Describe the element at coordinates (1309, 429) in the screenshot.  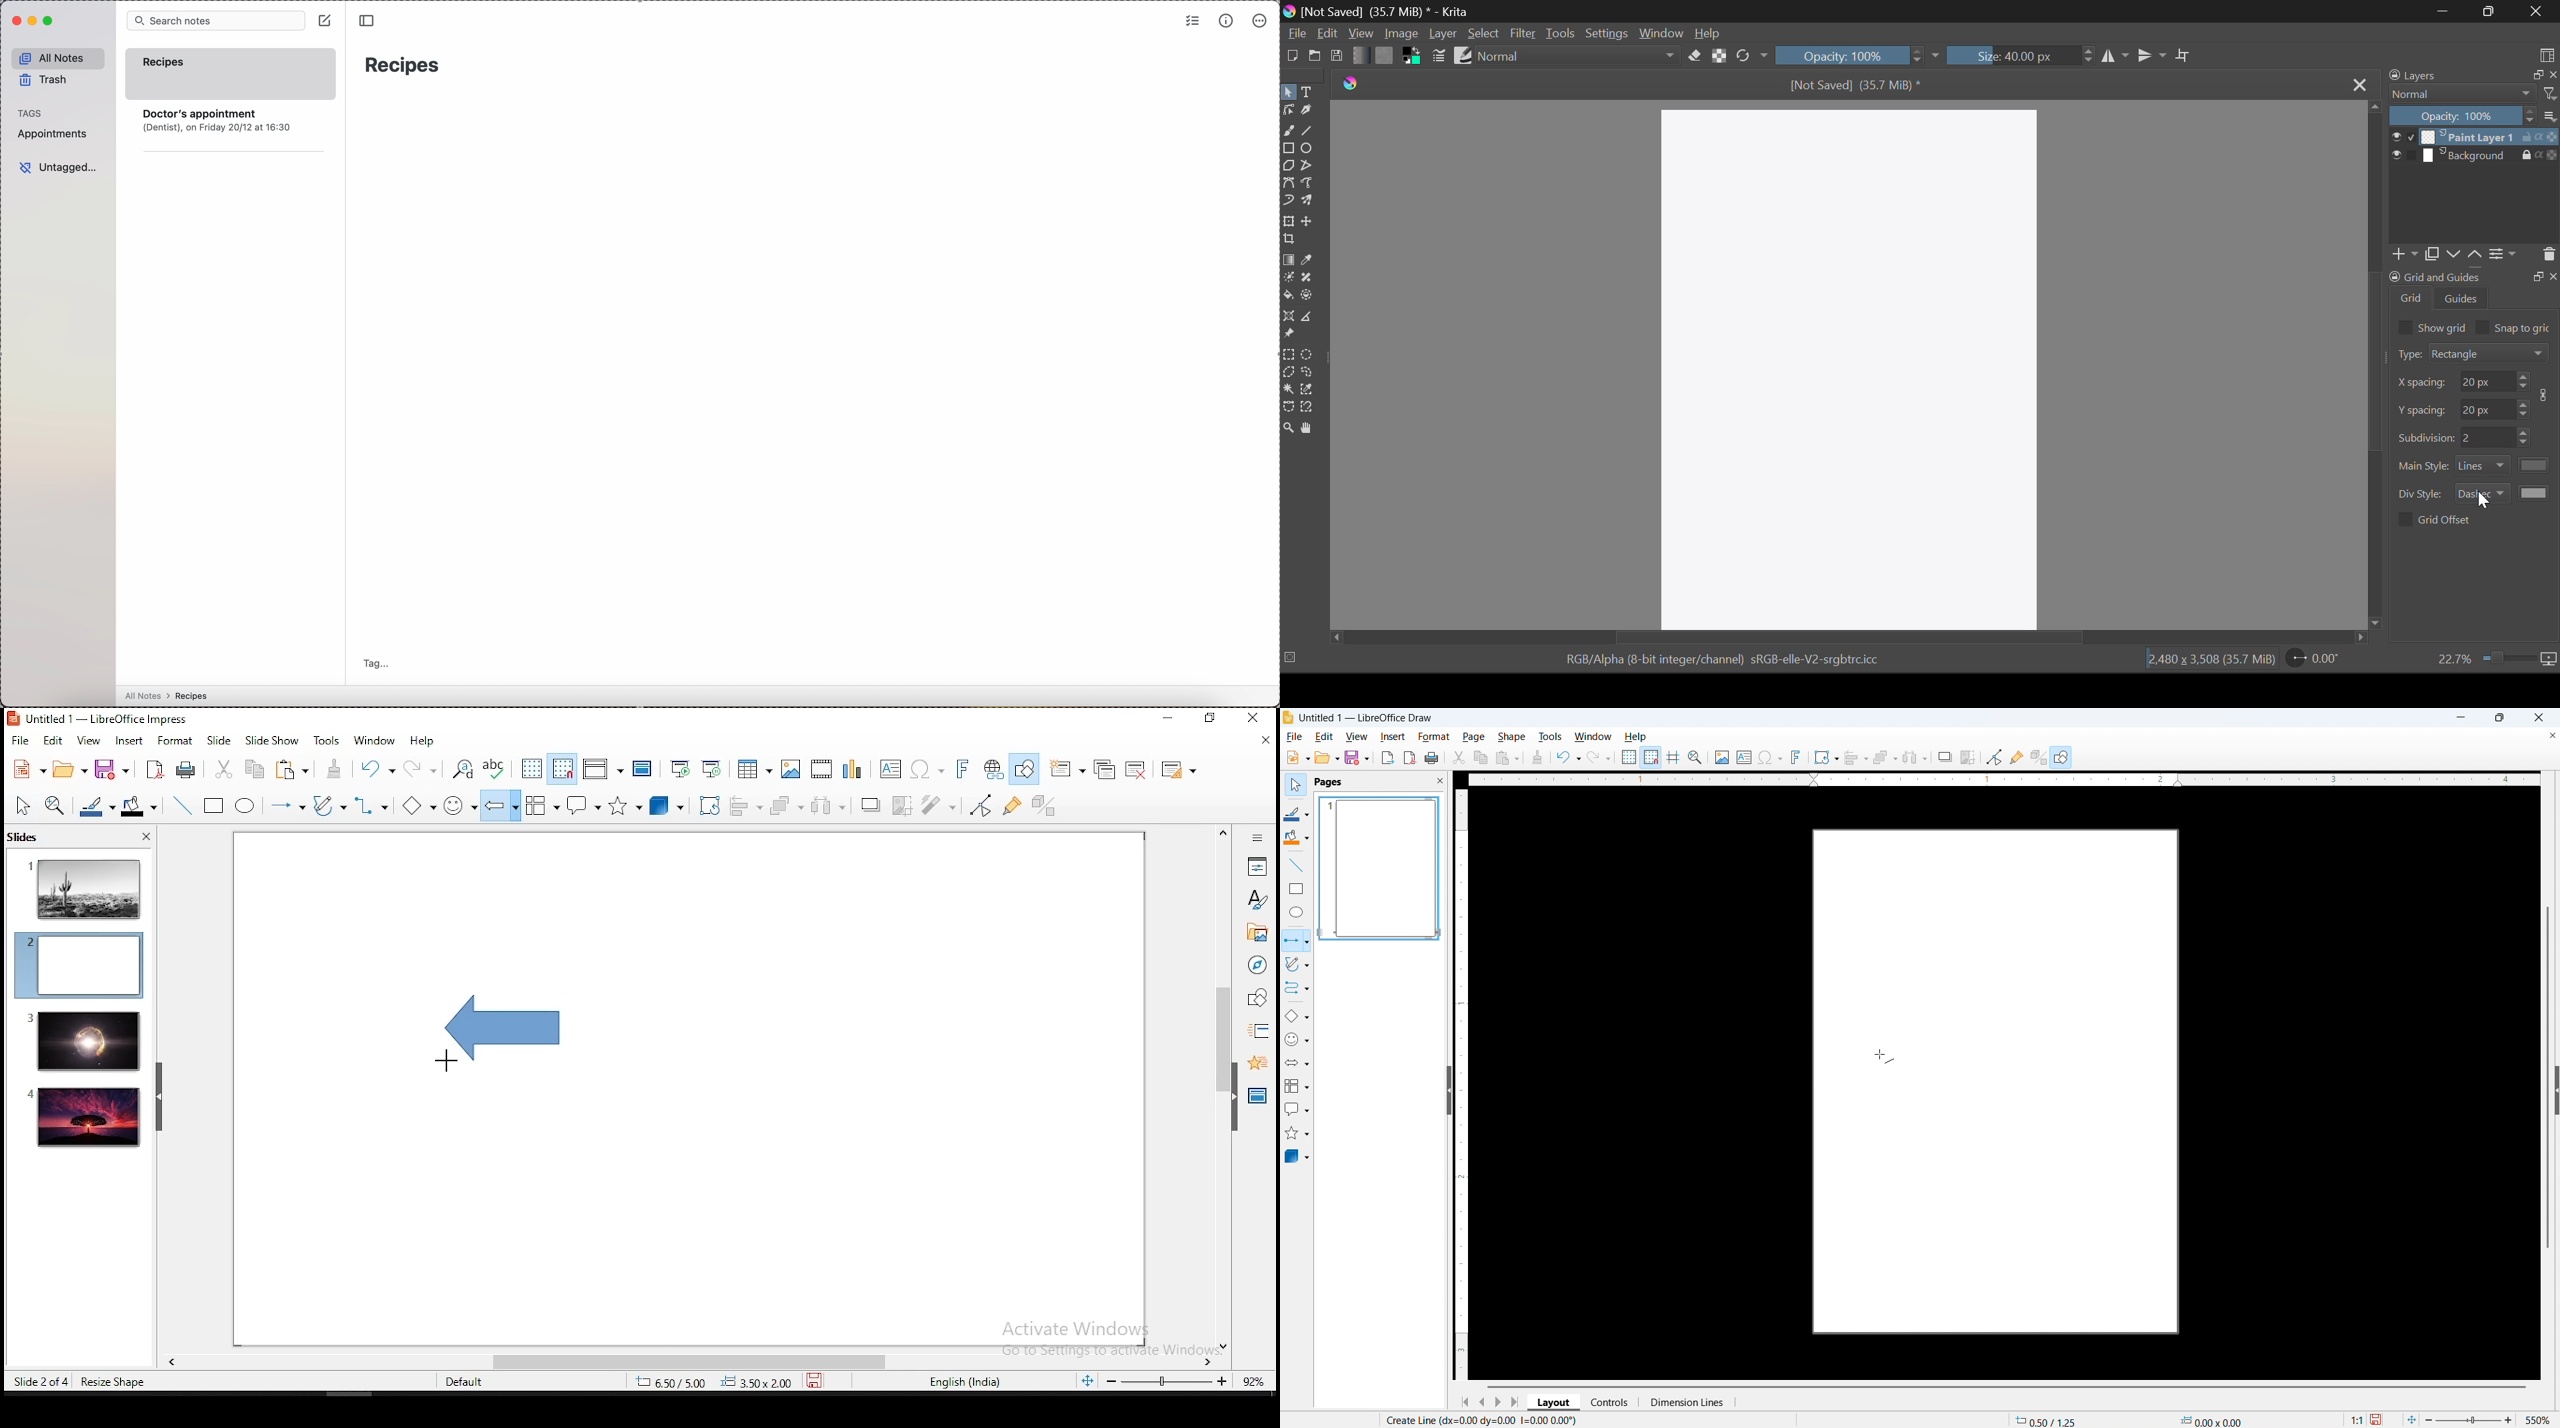
I see `Pan` at that location.